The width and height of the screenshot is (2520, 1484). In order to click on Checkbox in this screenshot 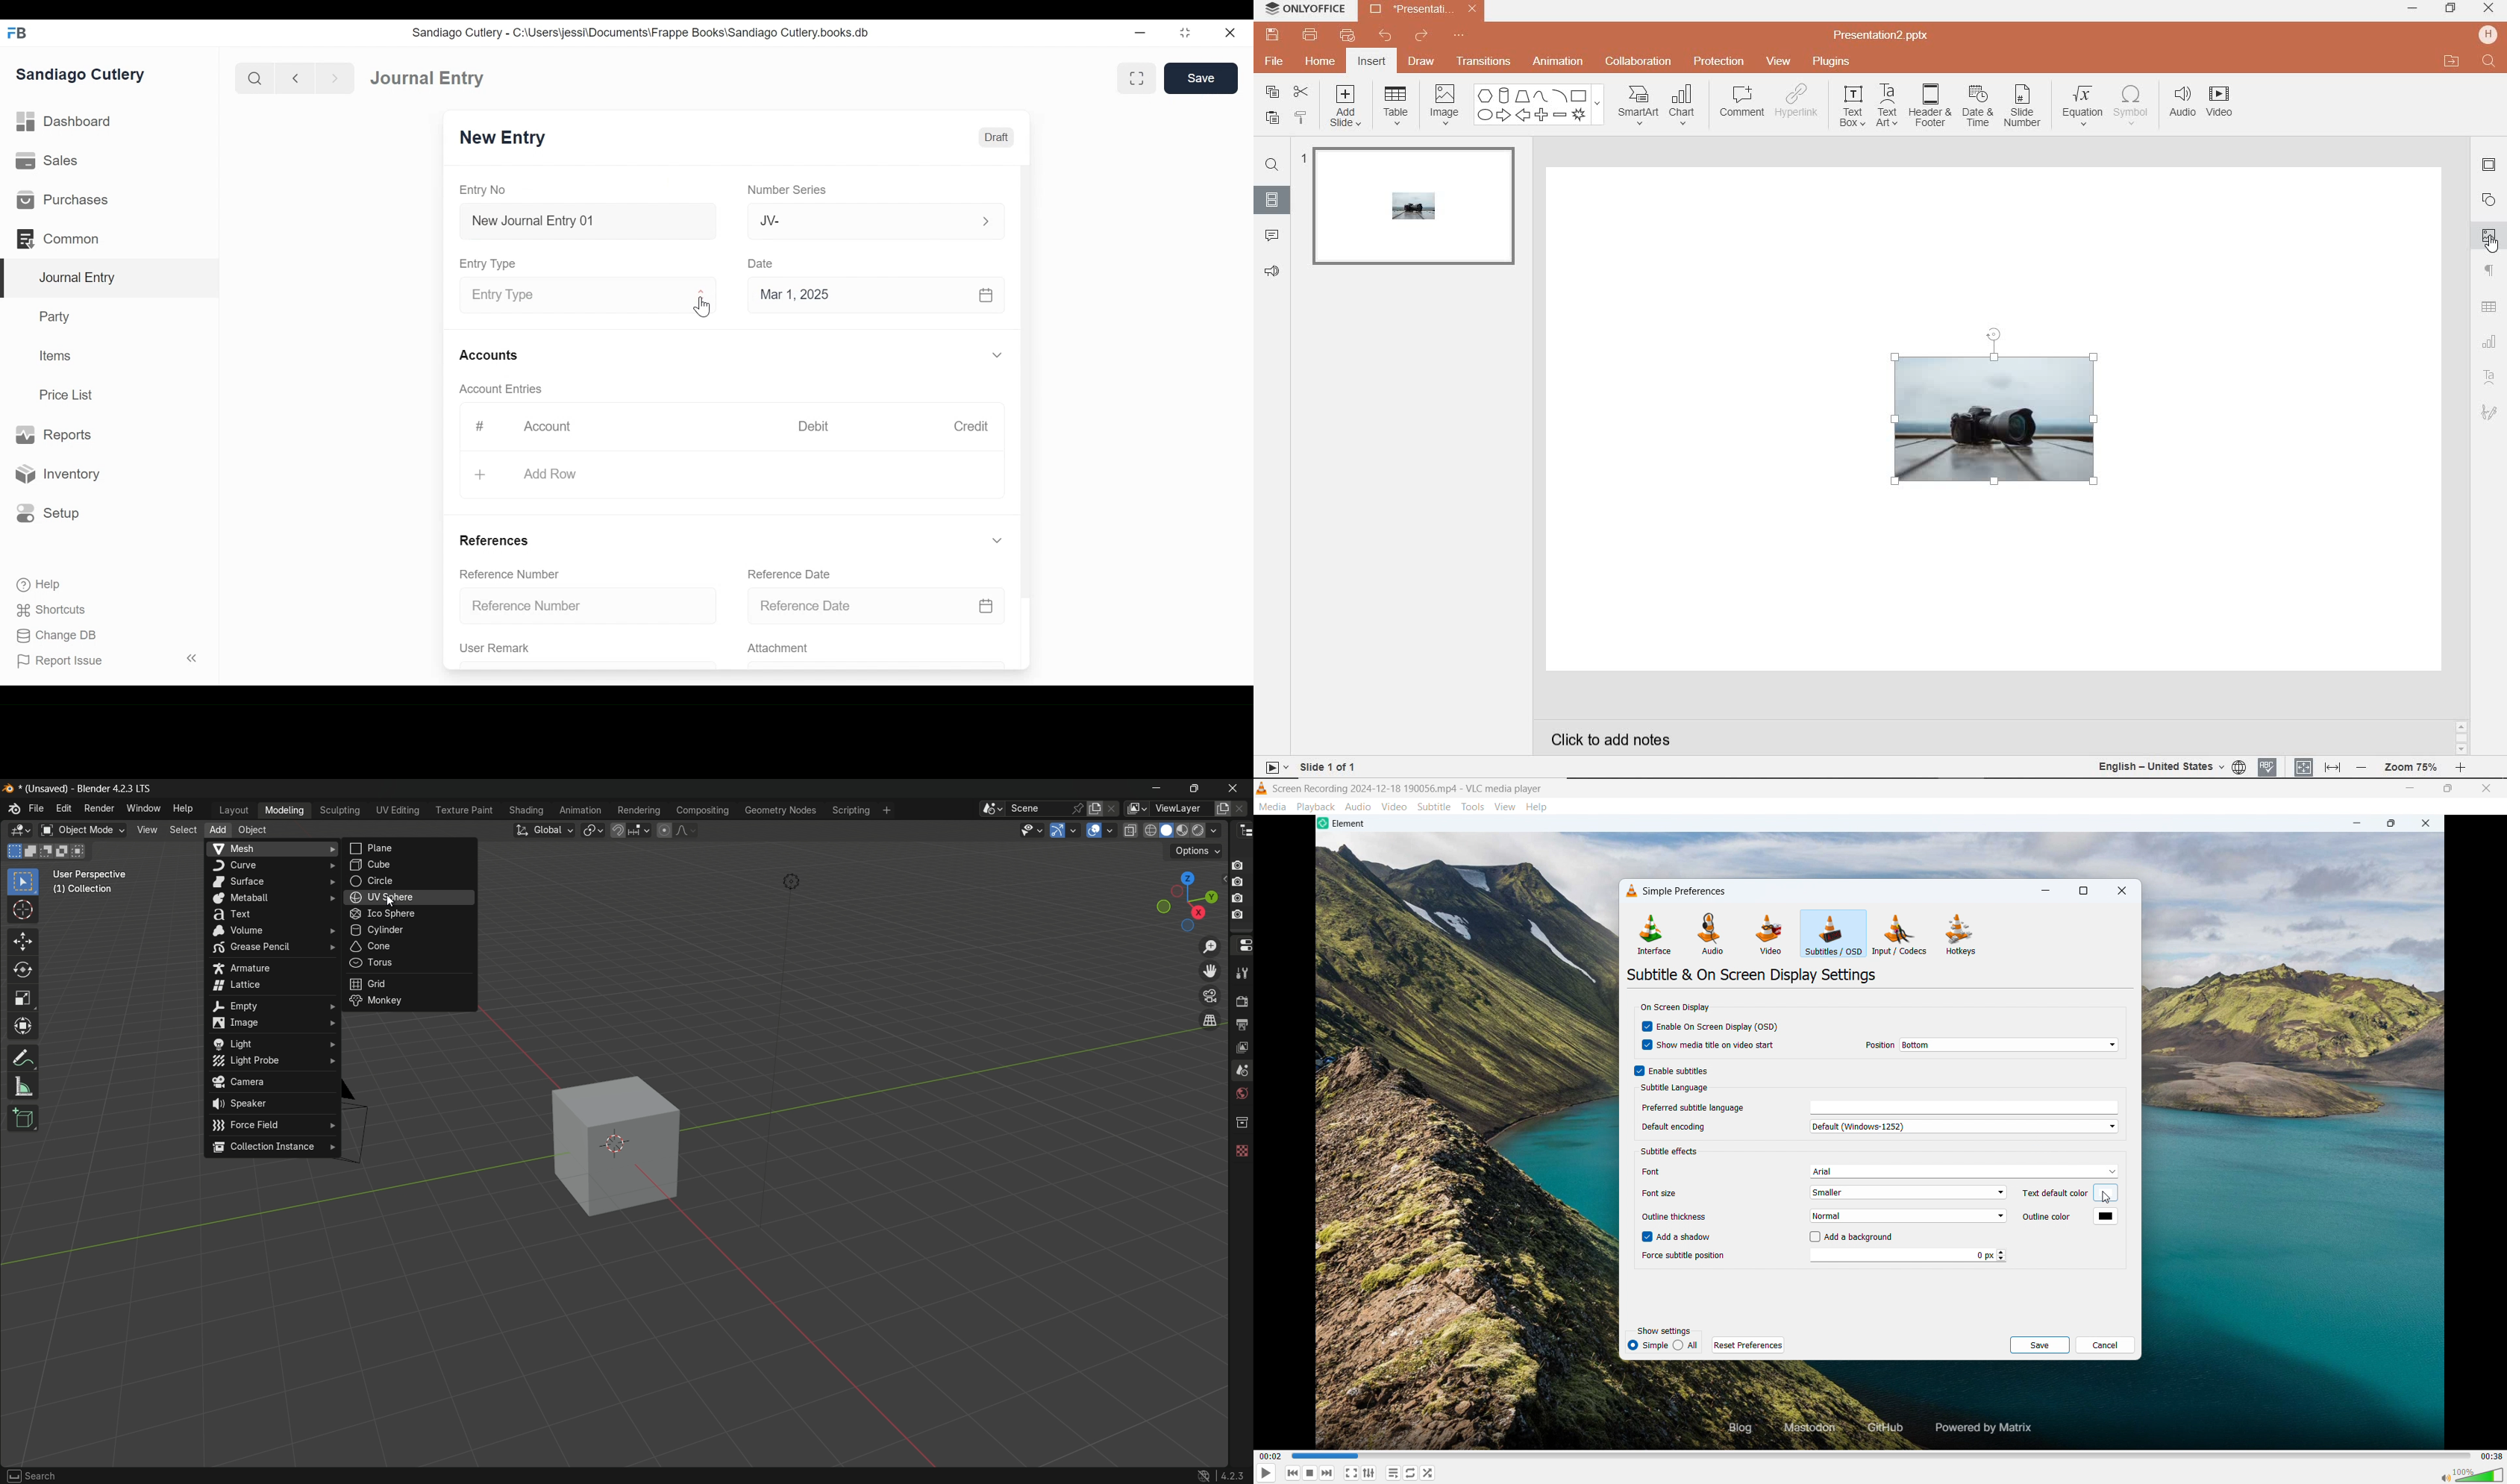, I will do `click(1639, 1070)`.